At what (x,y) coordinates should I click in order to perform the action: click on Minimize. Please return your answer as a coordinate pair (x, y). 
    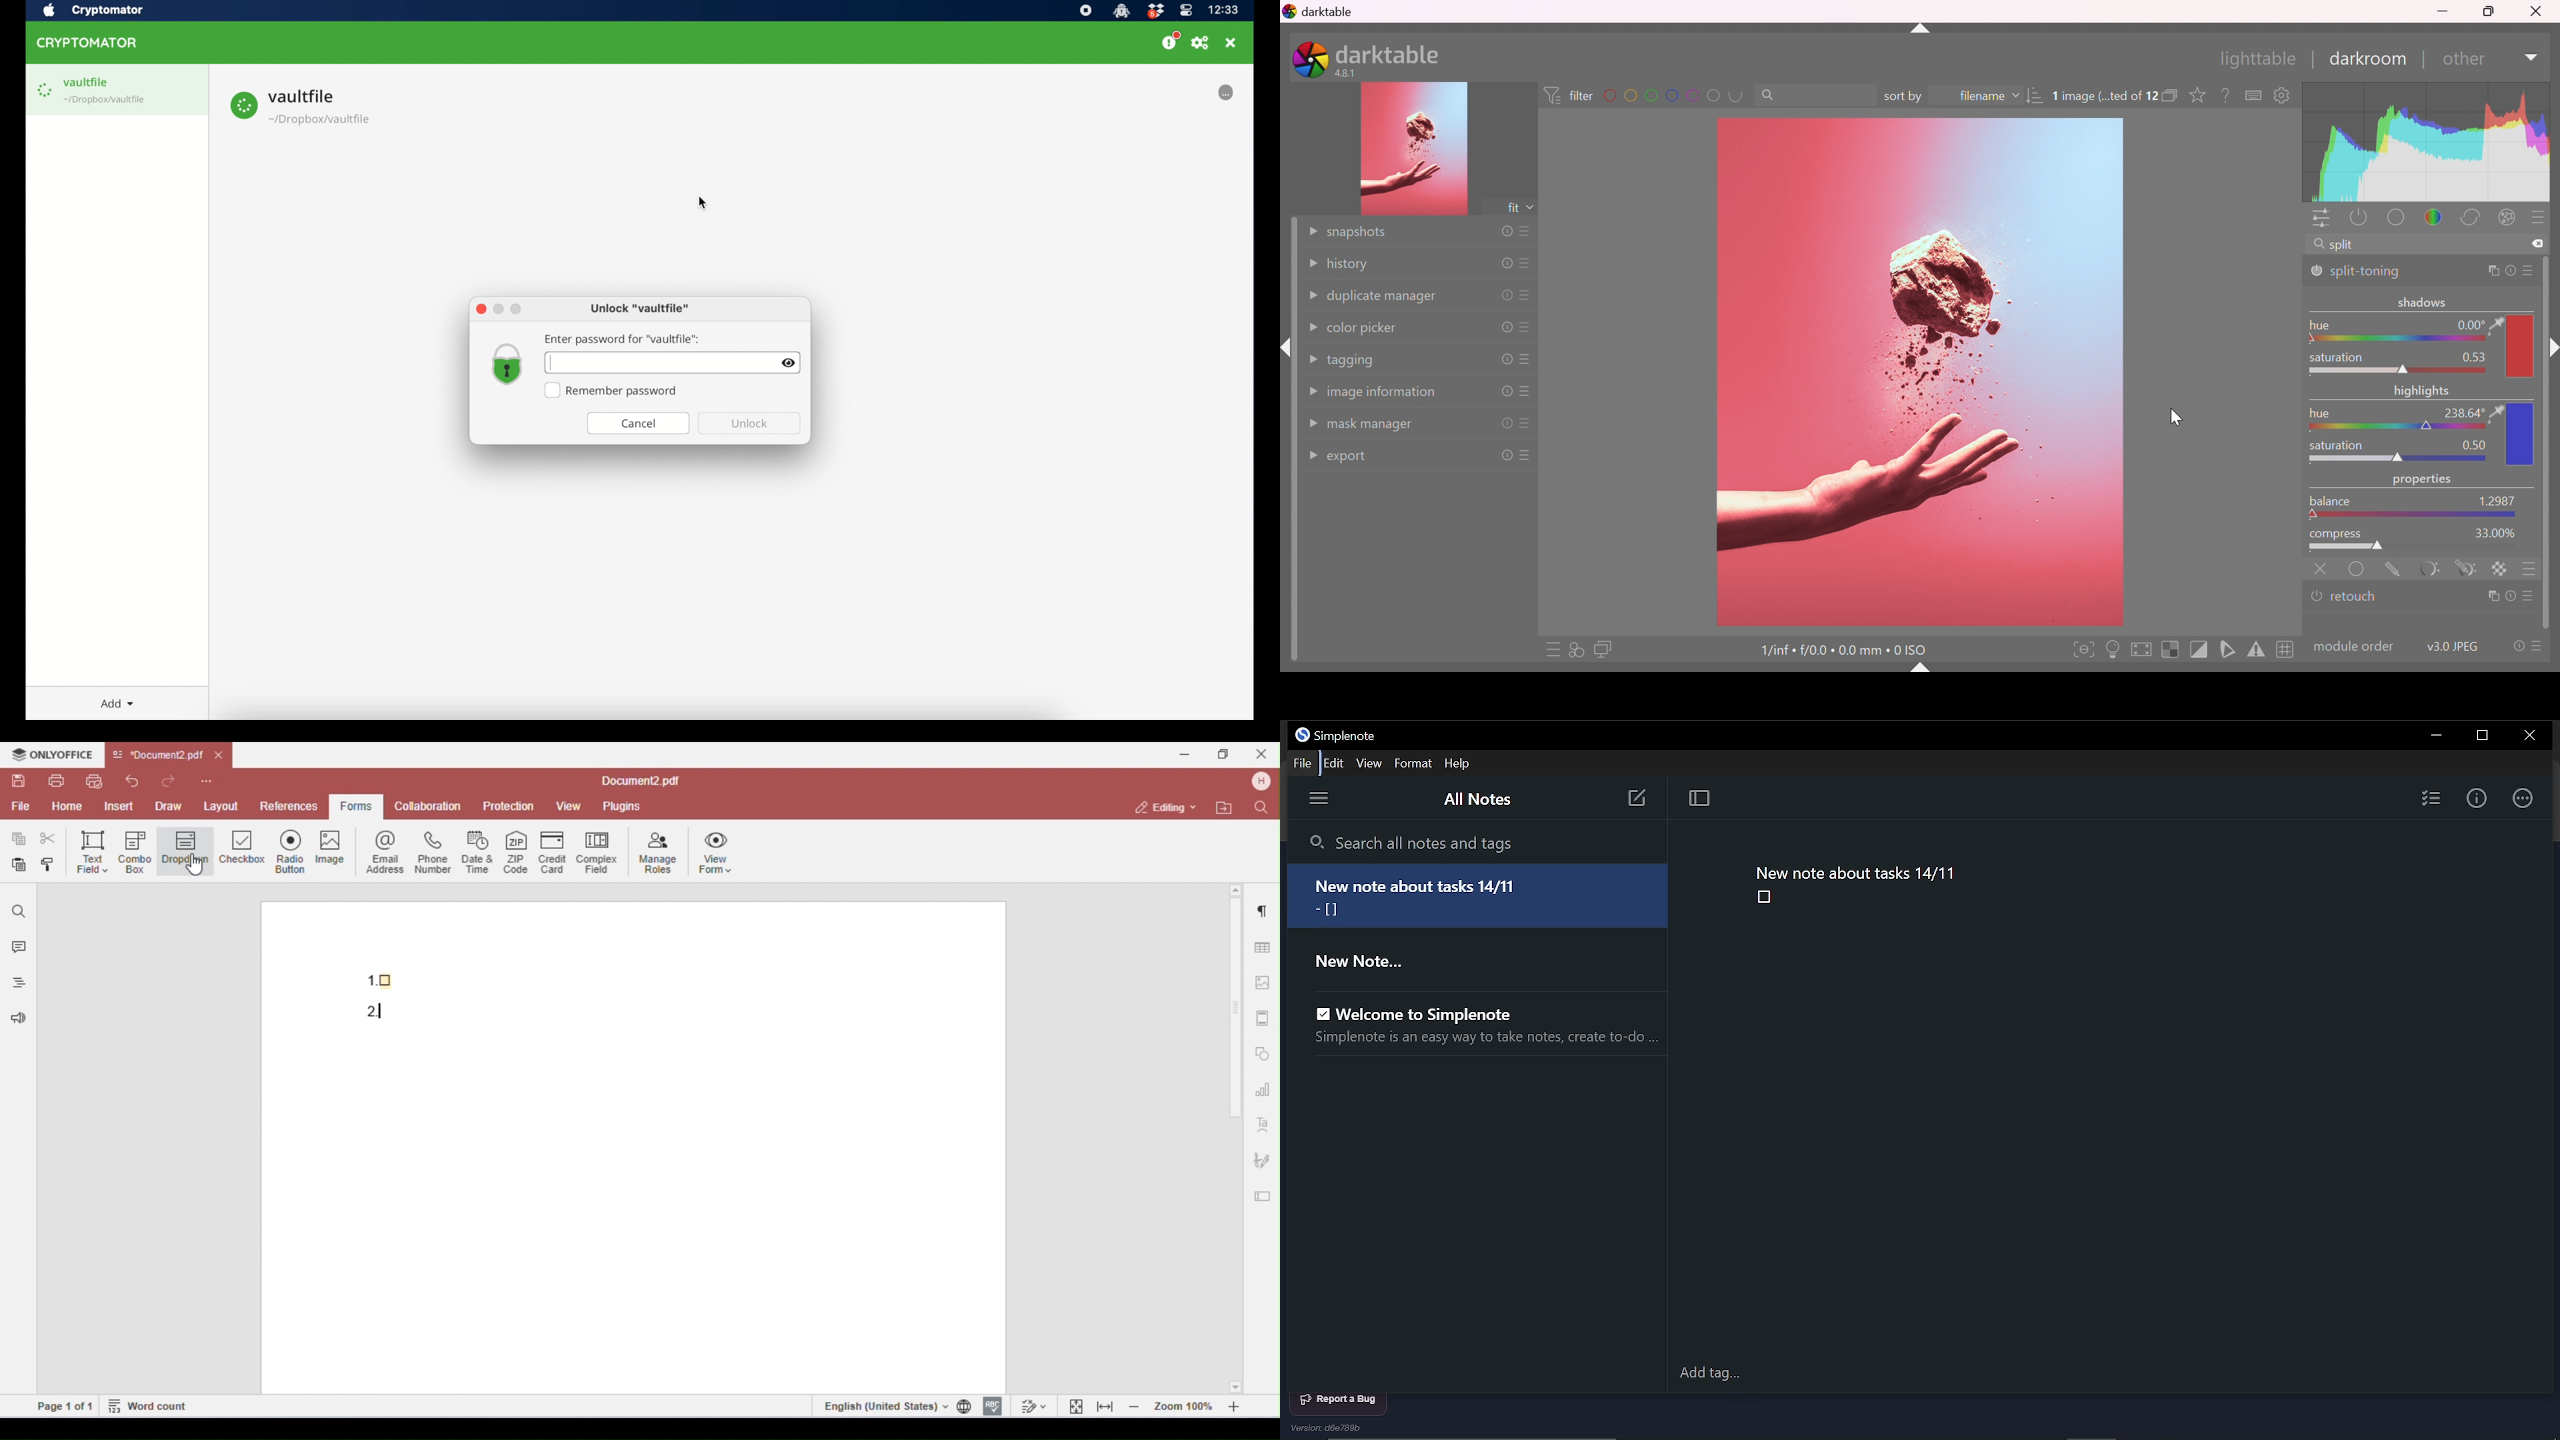
    Looking at the image, I should click on (2445, 11).